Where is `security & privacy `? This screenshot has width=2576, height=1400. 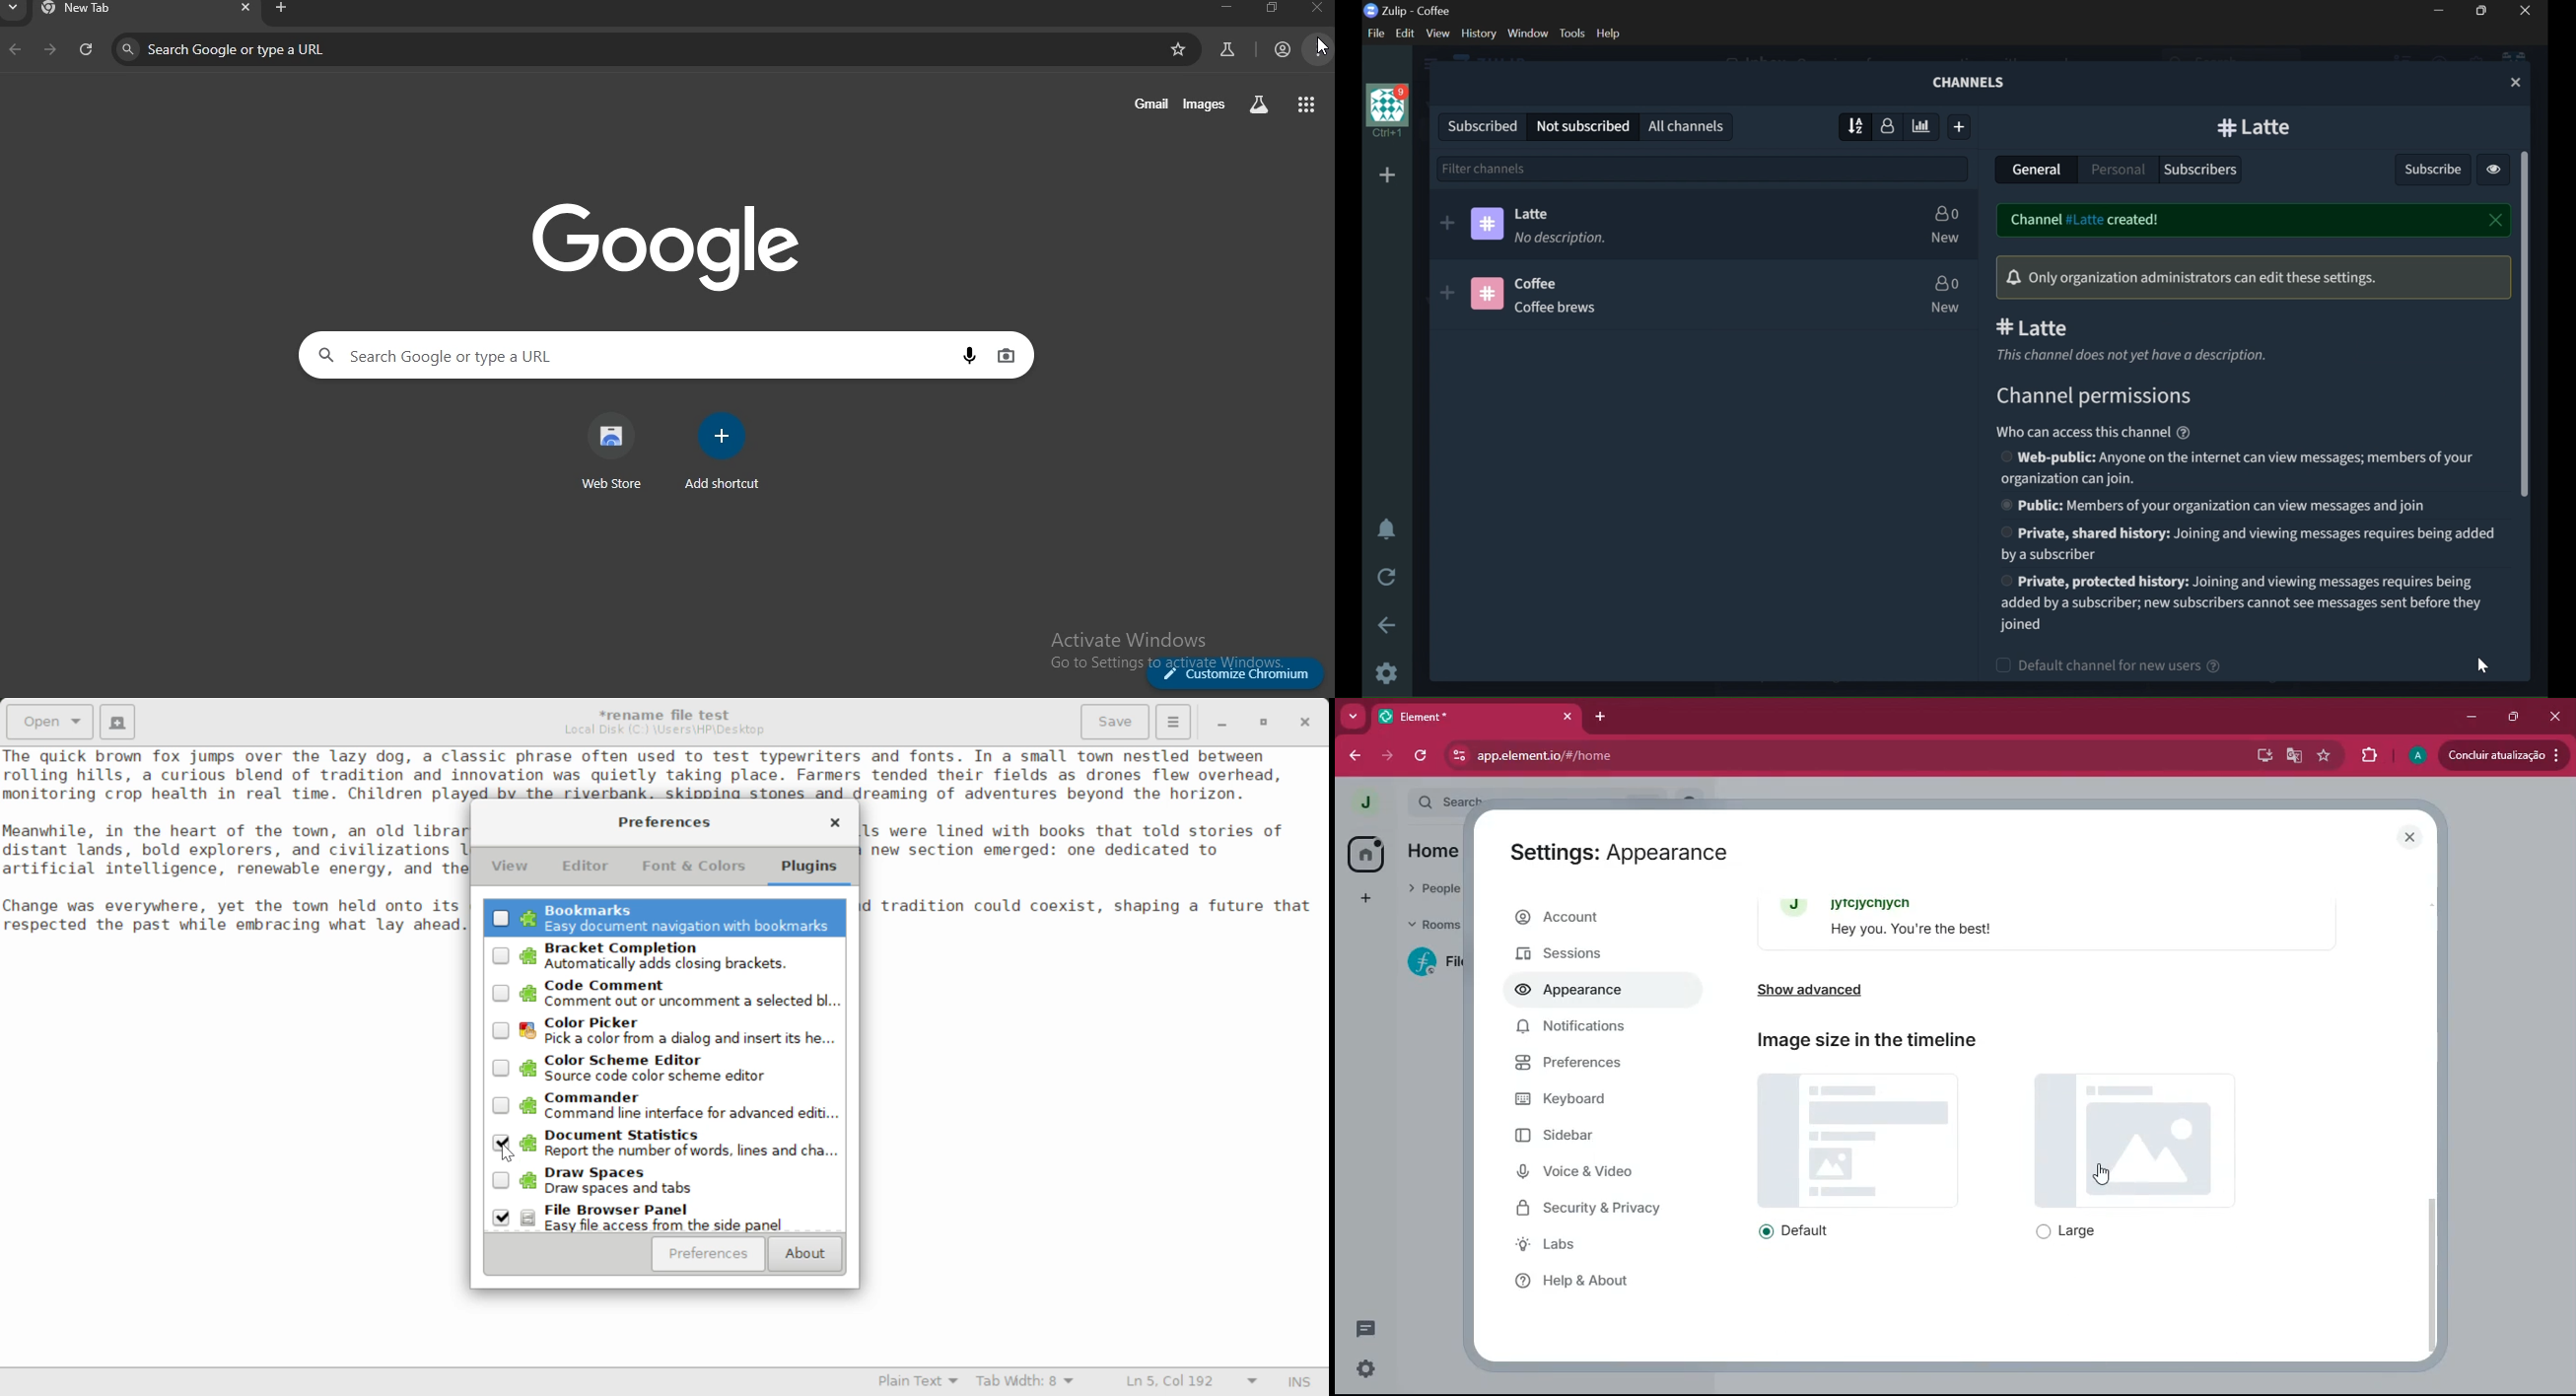
security & privacy  is located at coordinates (1603, 1208).